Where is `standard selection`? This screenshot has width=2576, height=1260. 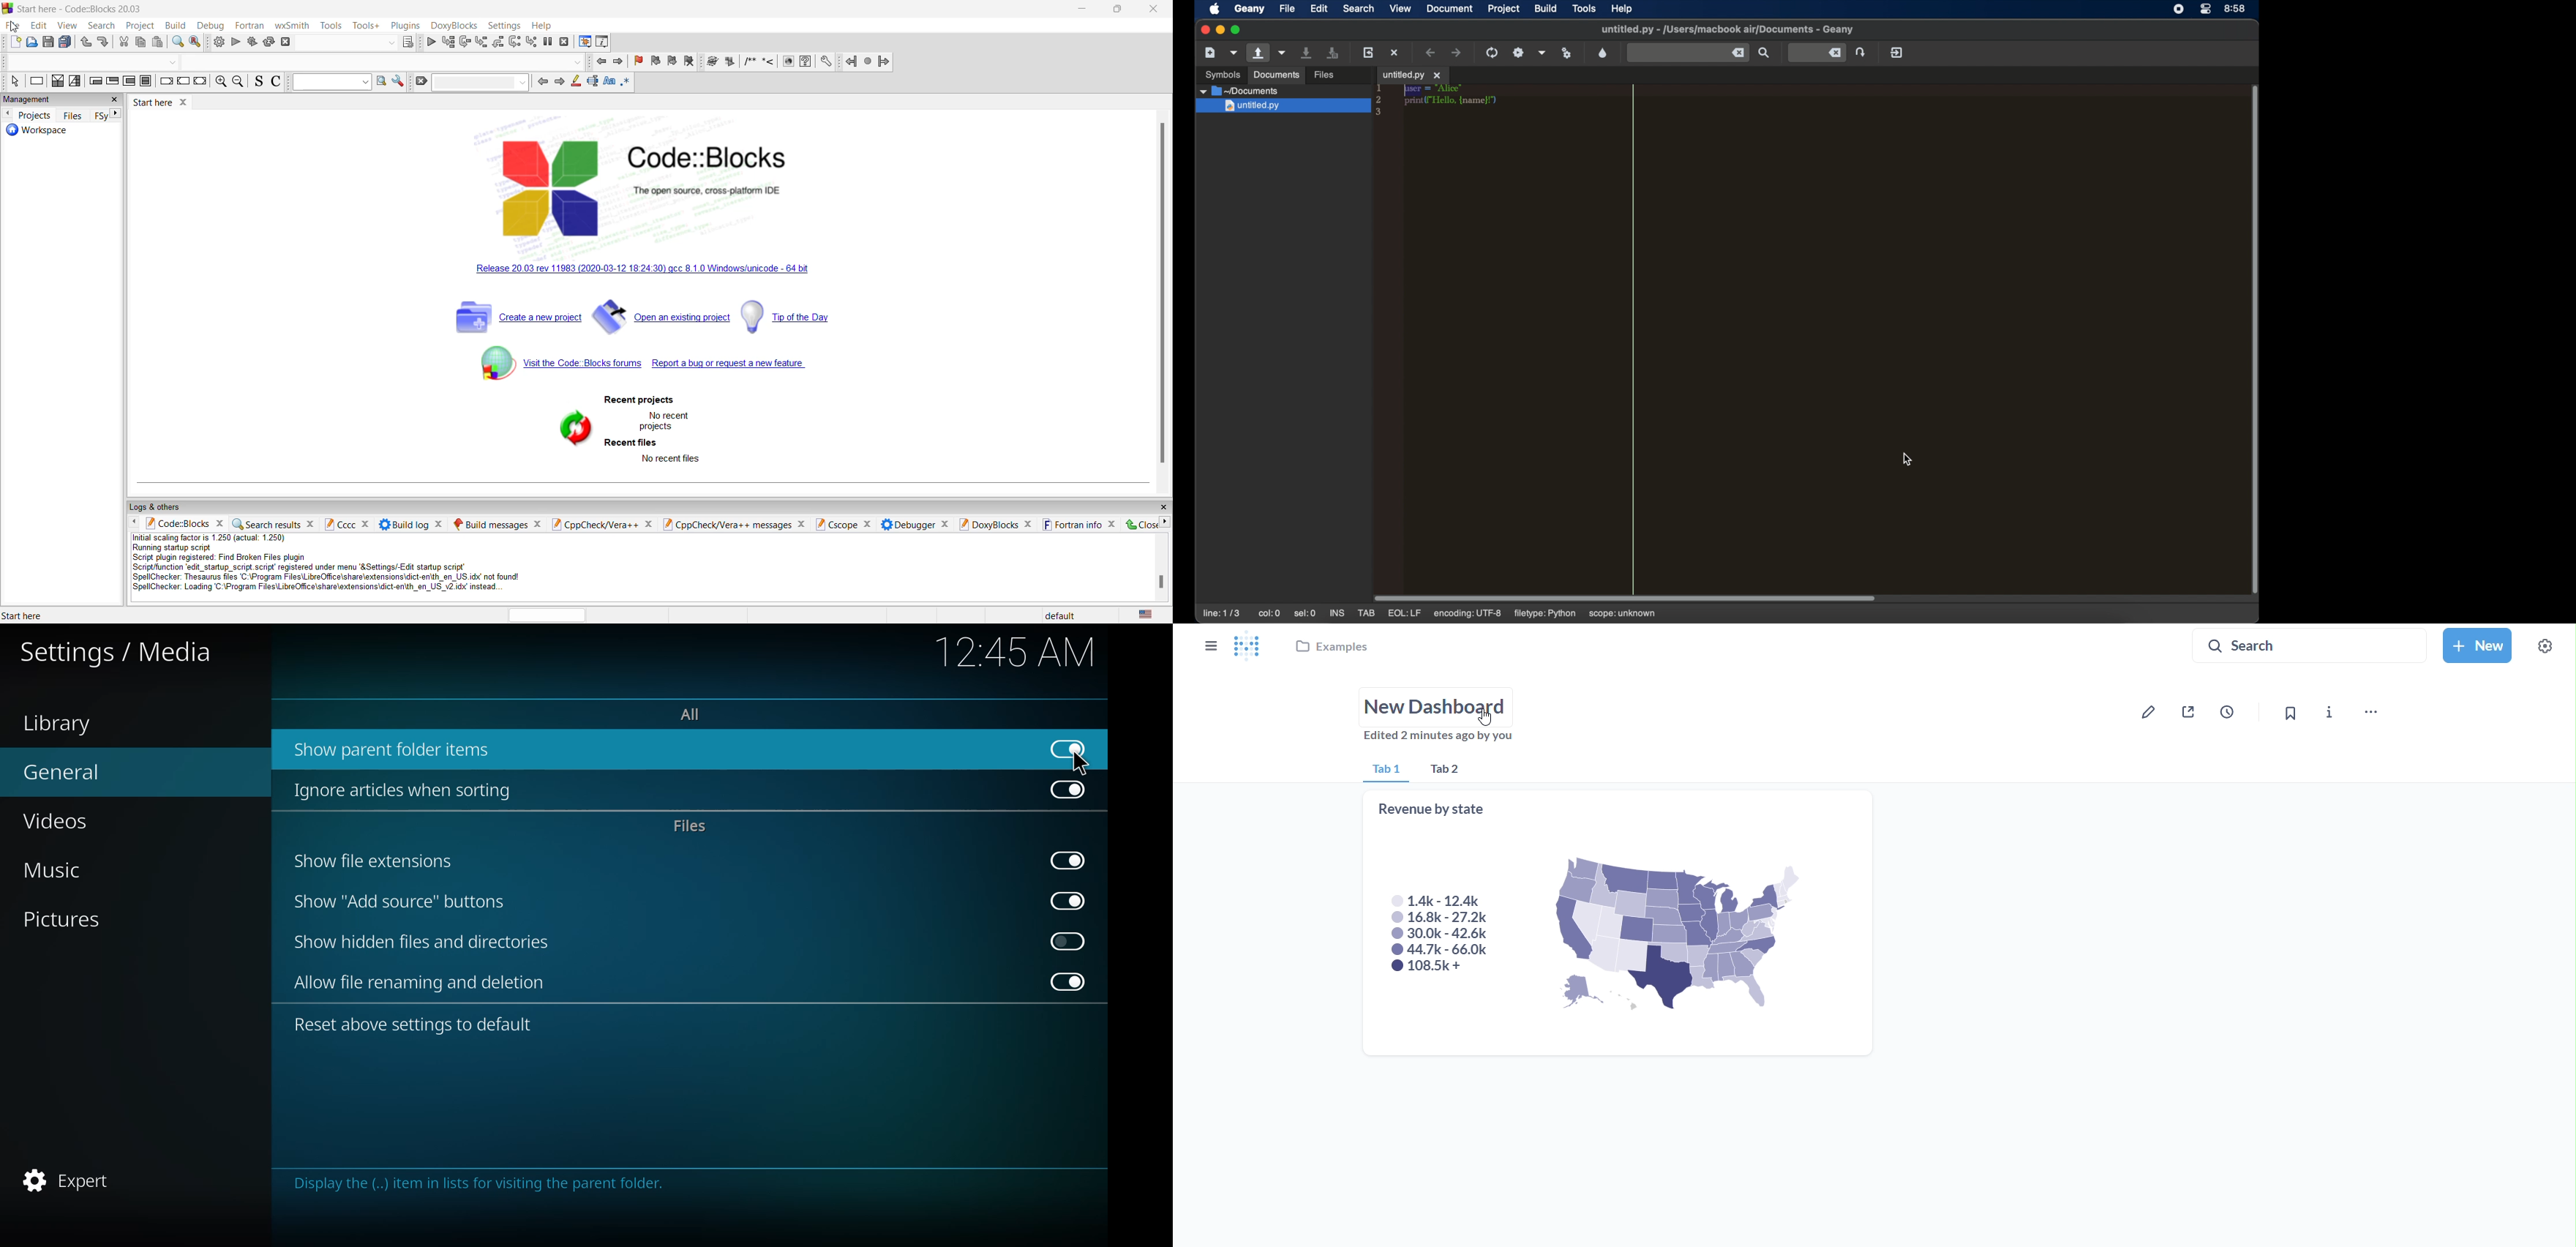 standard selection is located at coordinates (591, 83).